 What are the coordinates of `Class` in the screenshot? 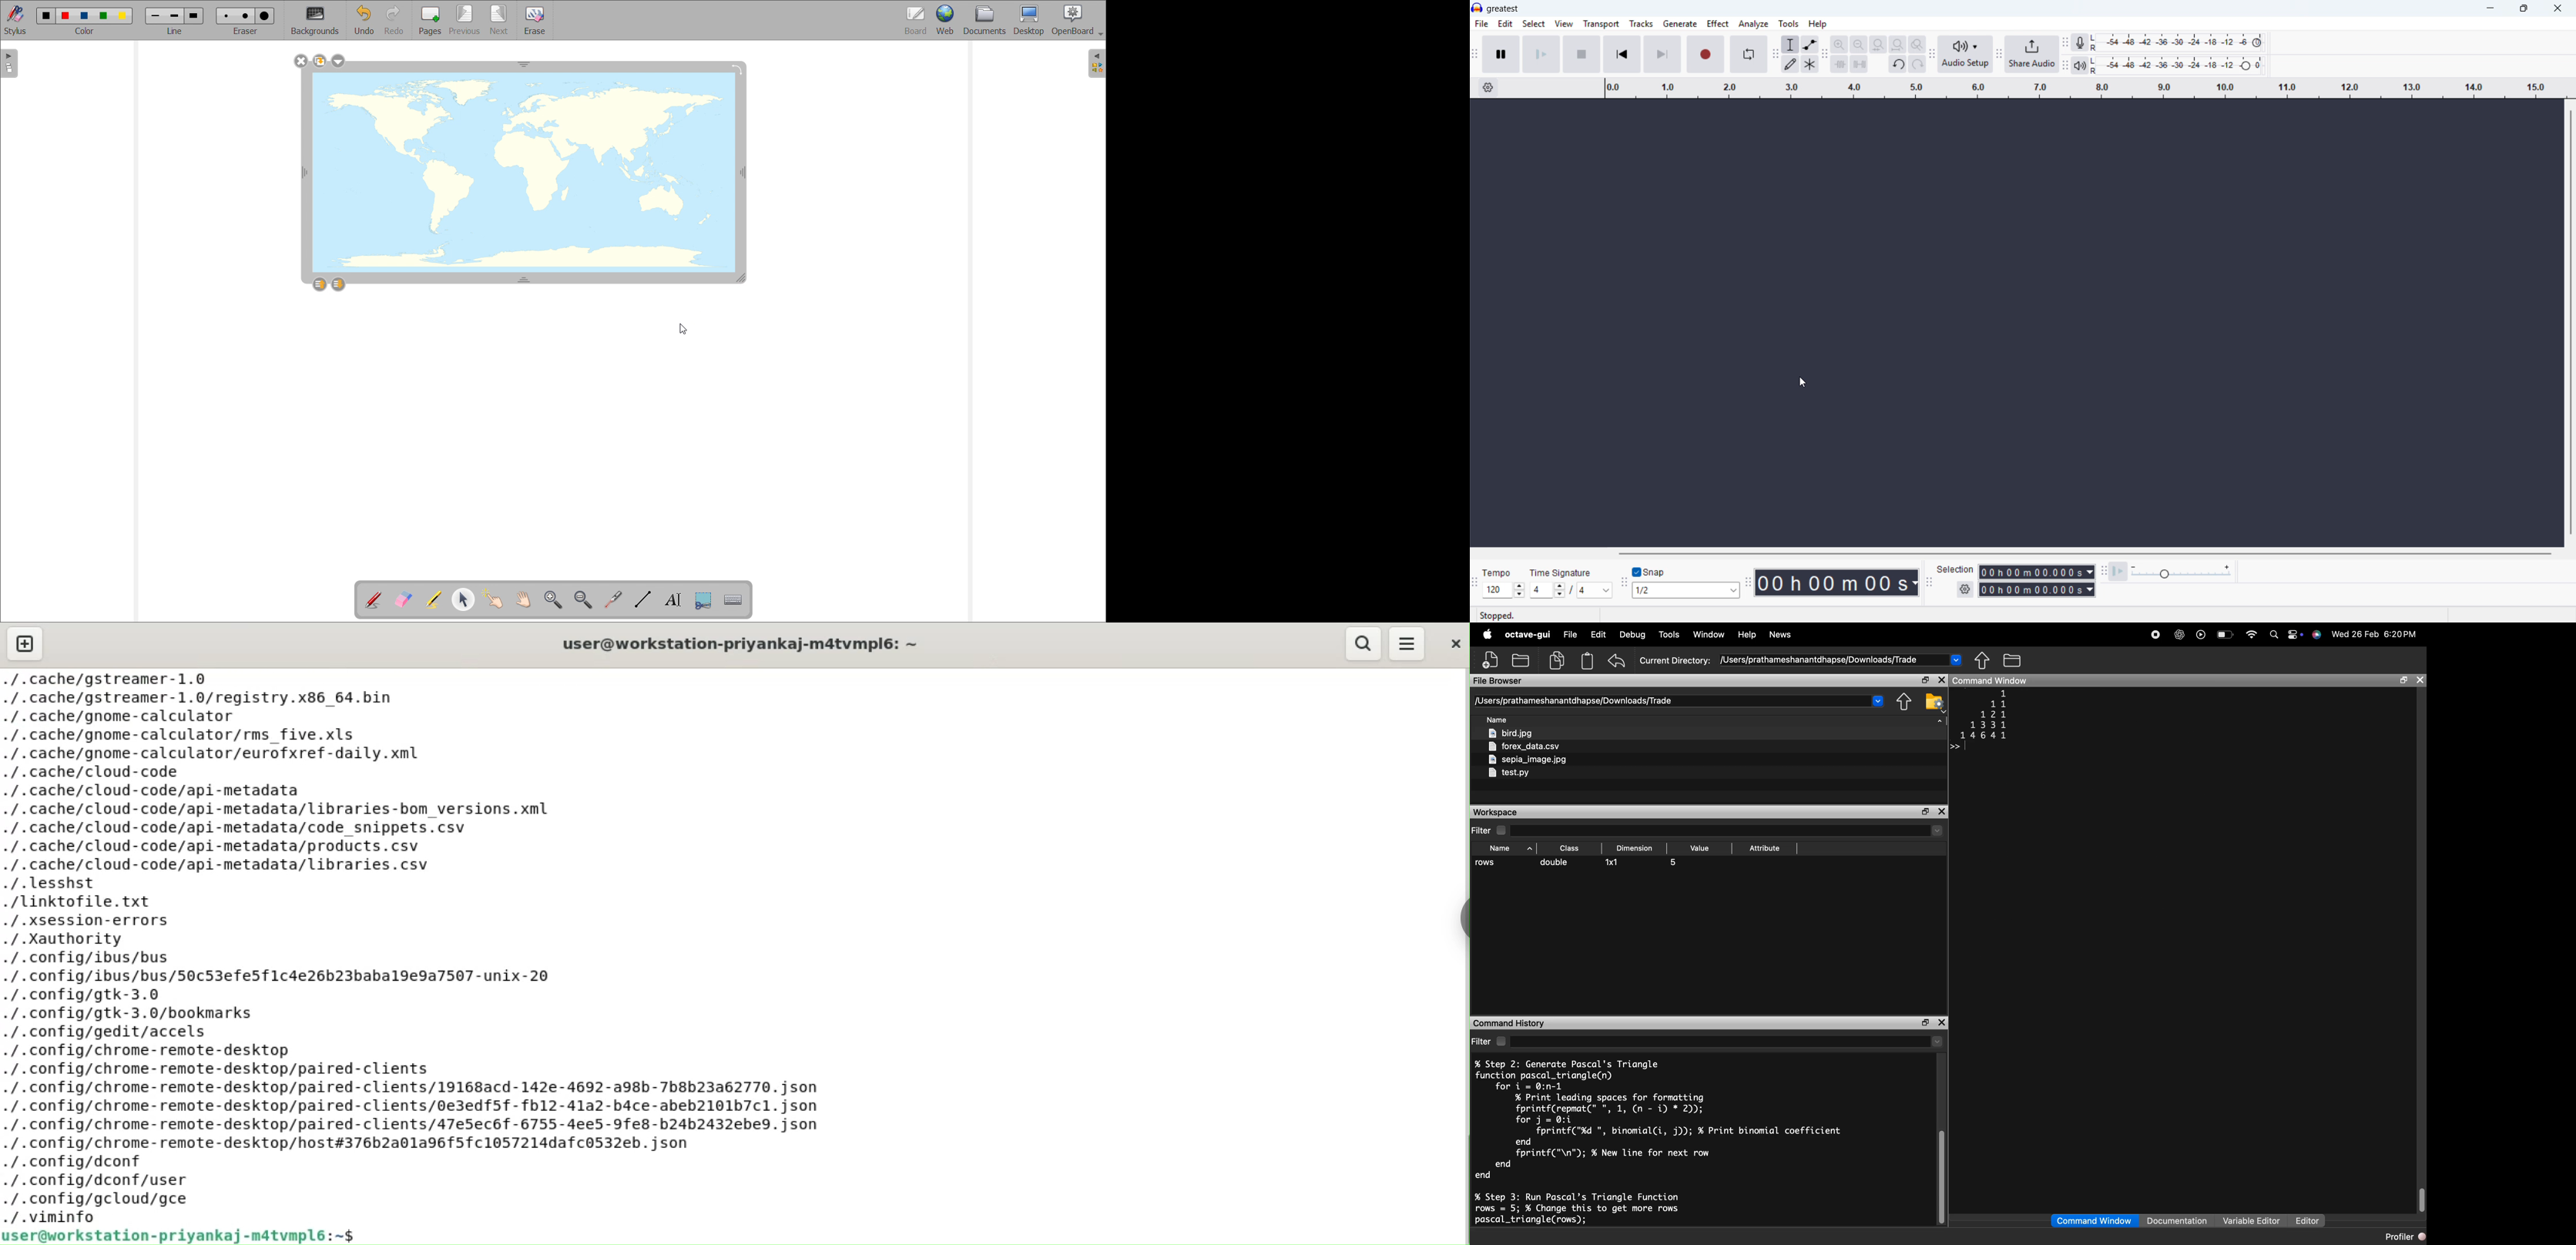 It's located at (1571, 847).